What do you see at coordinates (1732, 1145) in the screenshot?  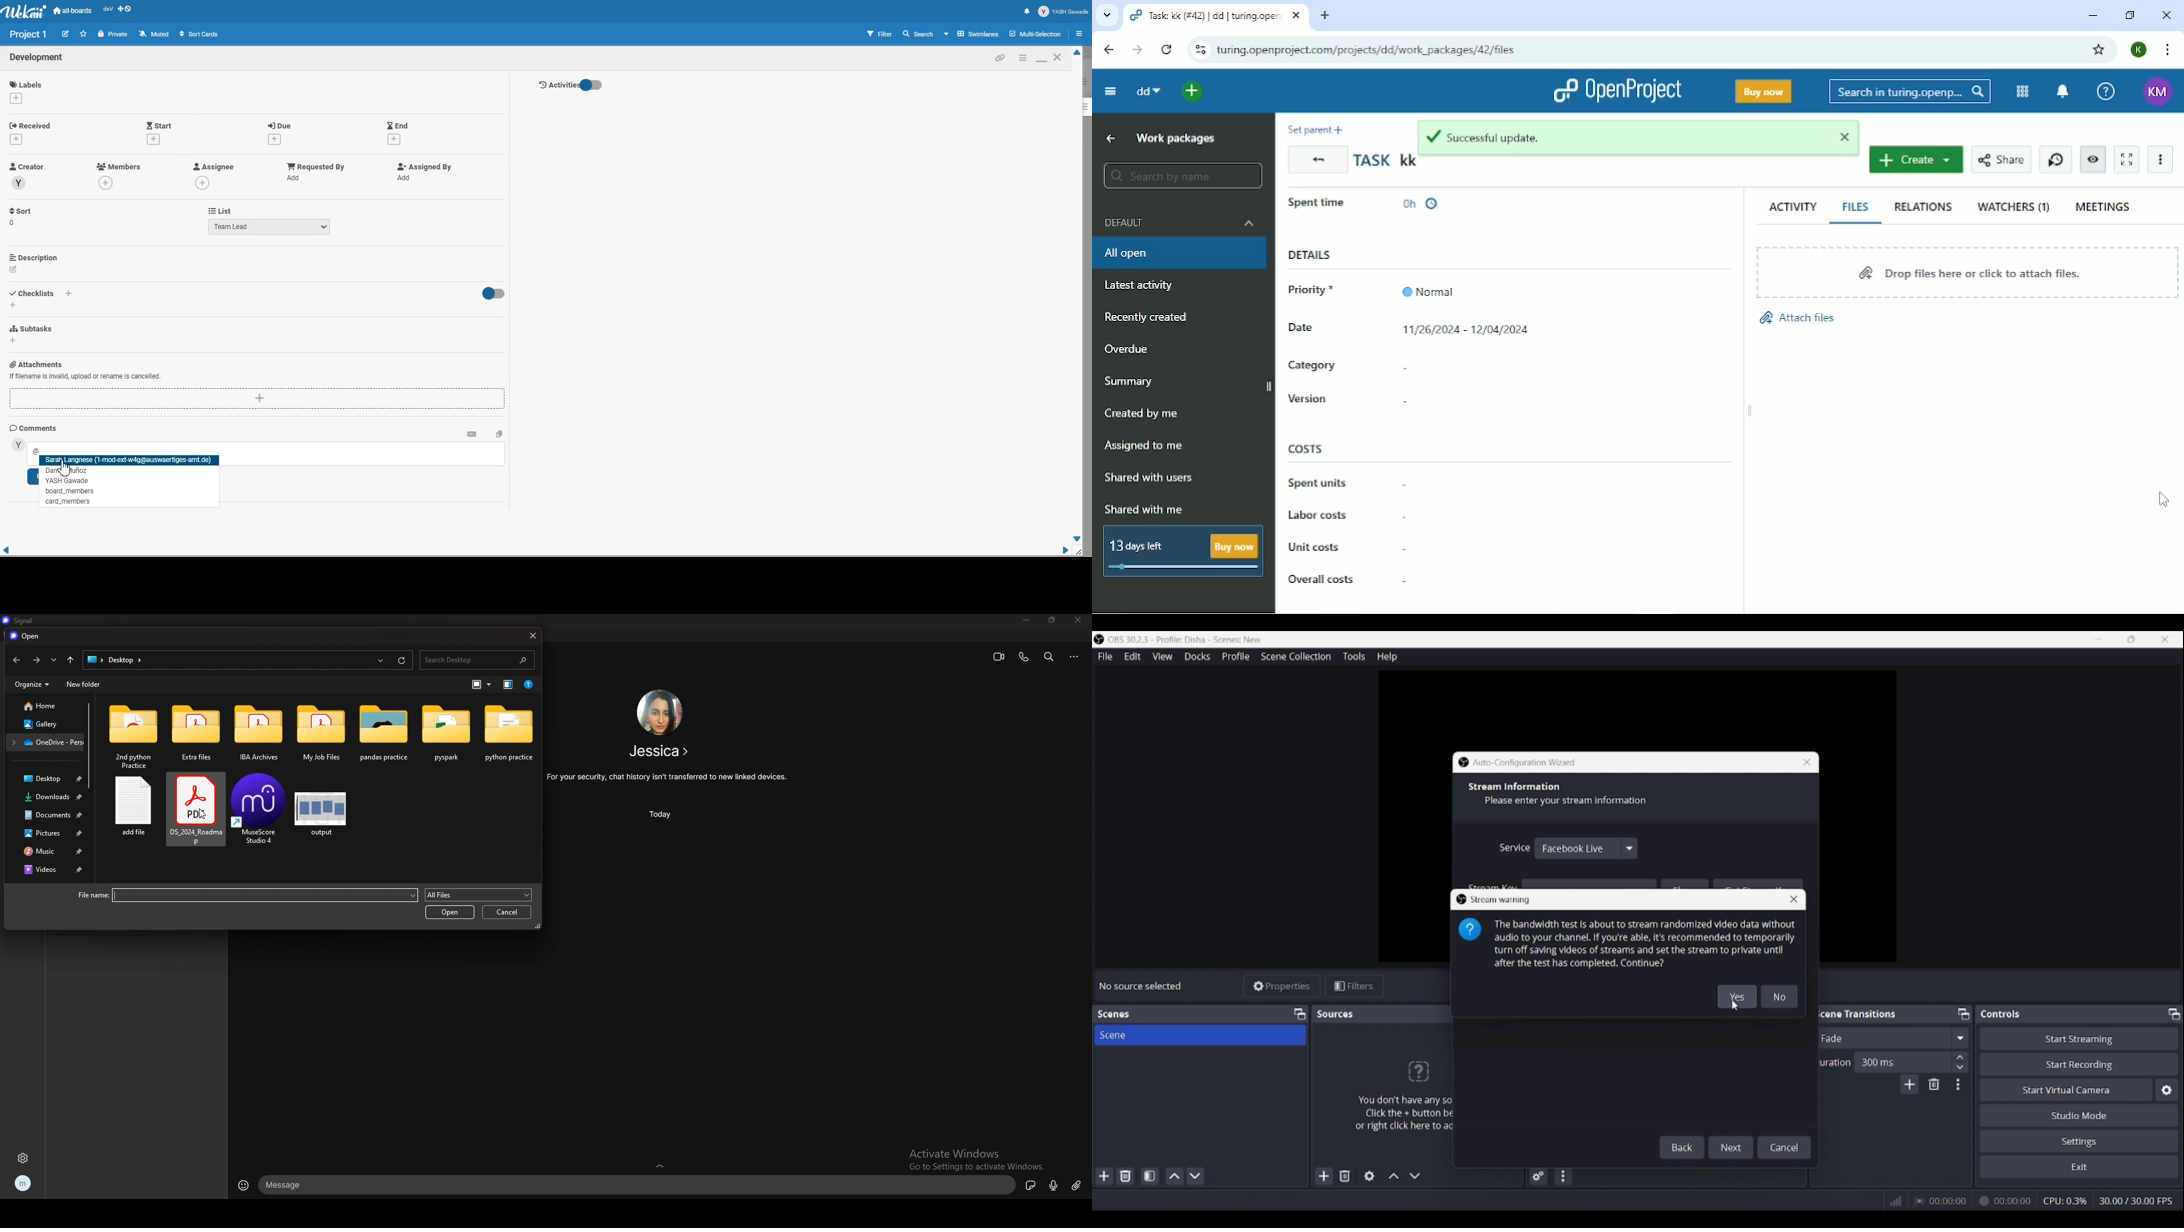 I see `Next` at bounding box center [1732, 1145].